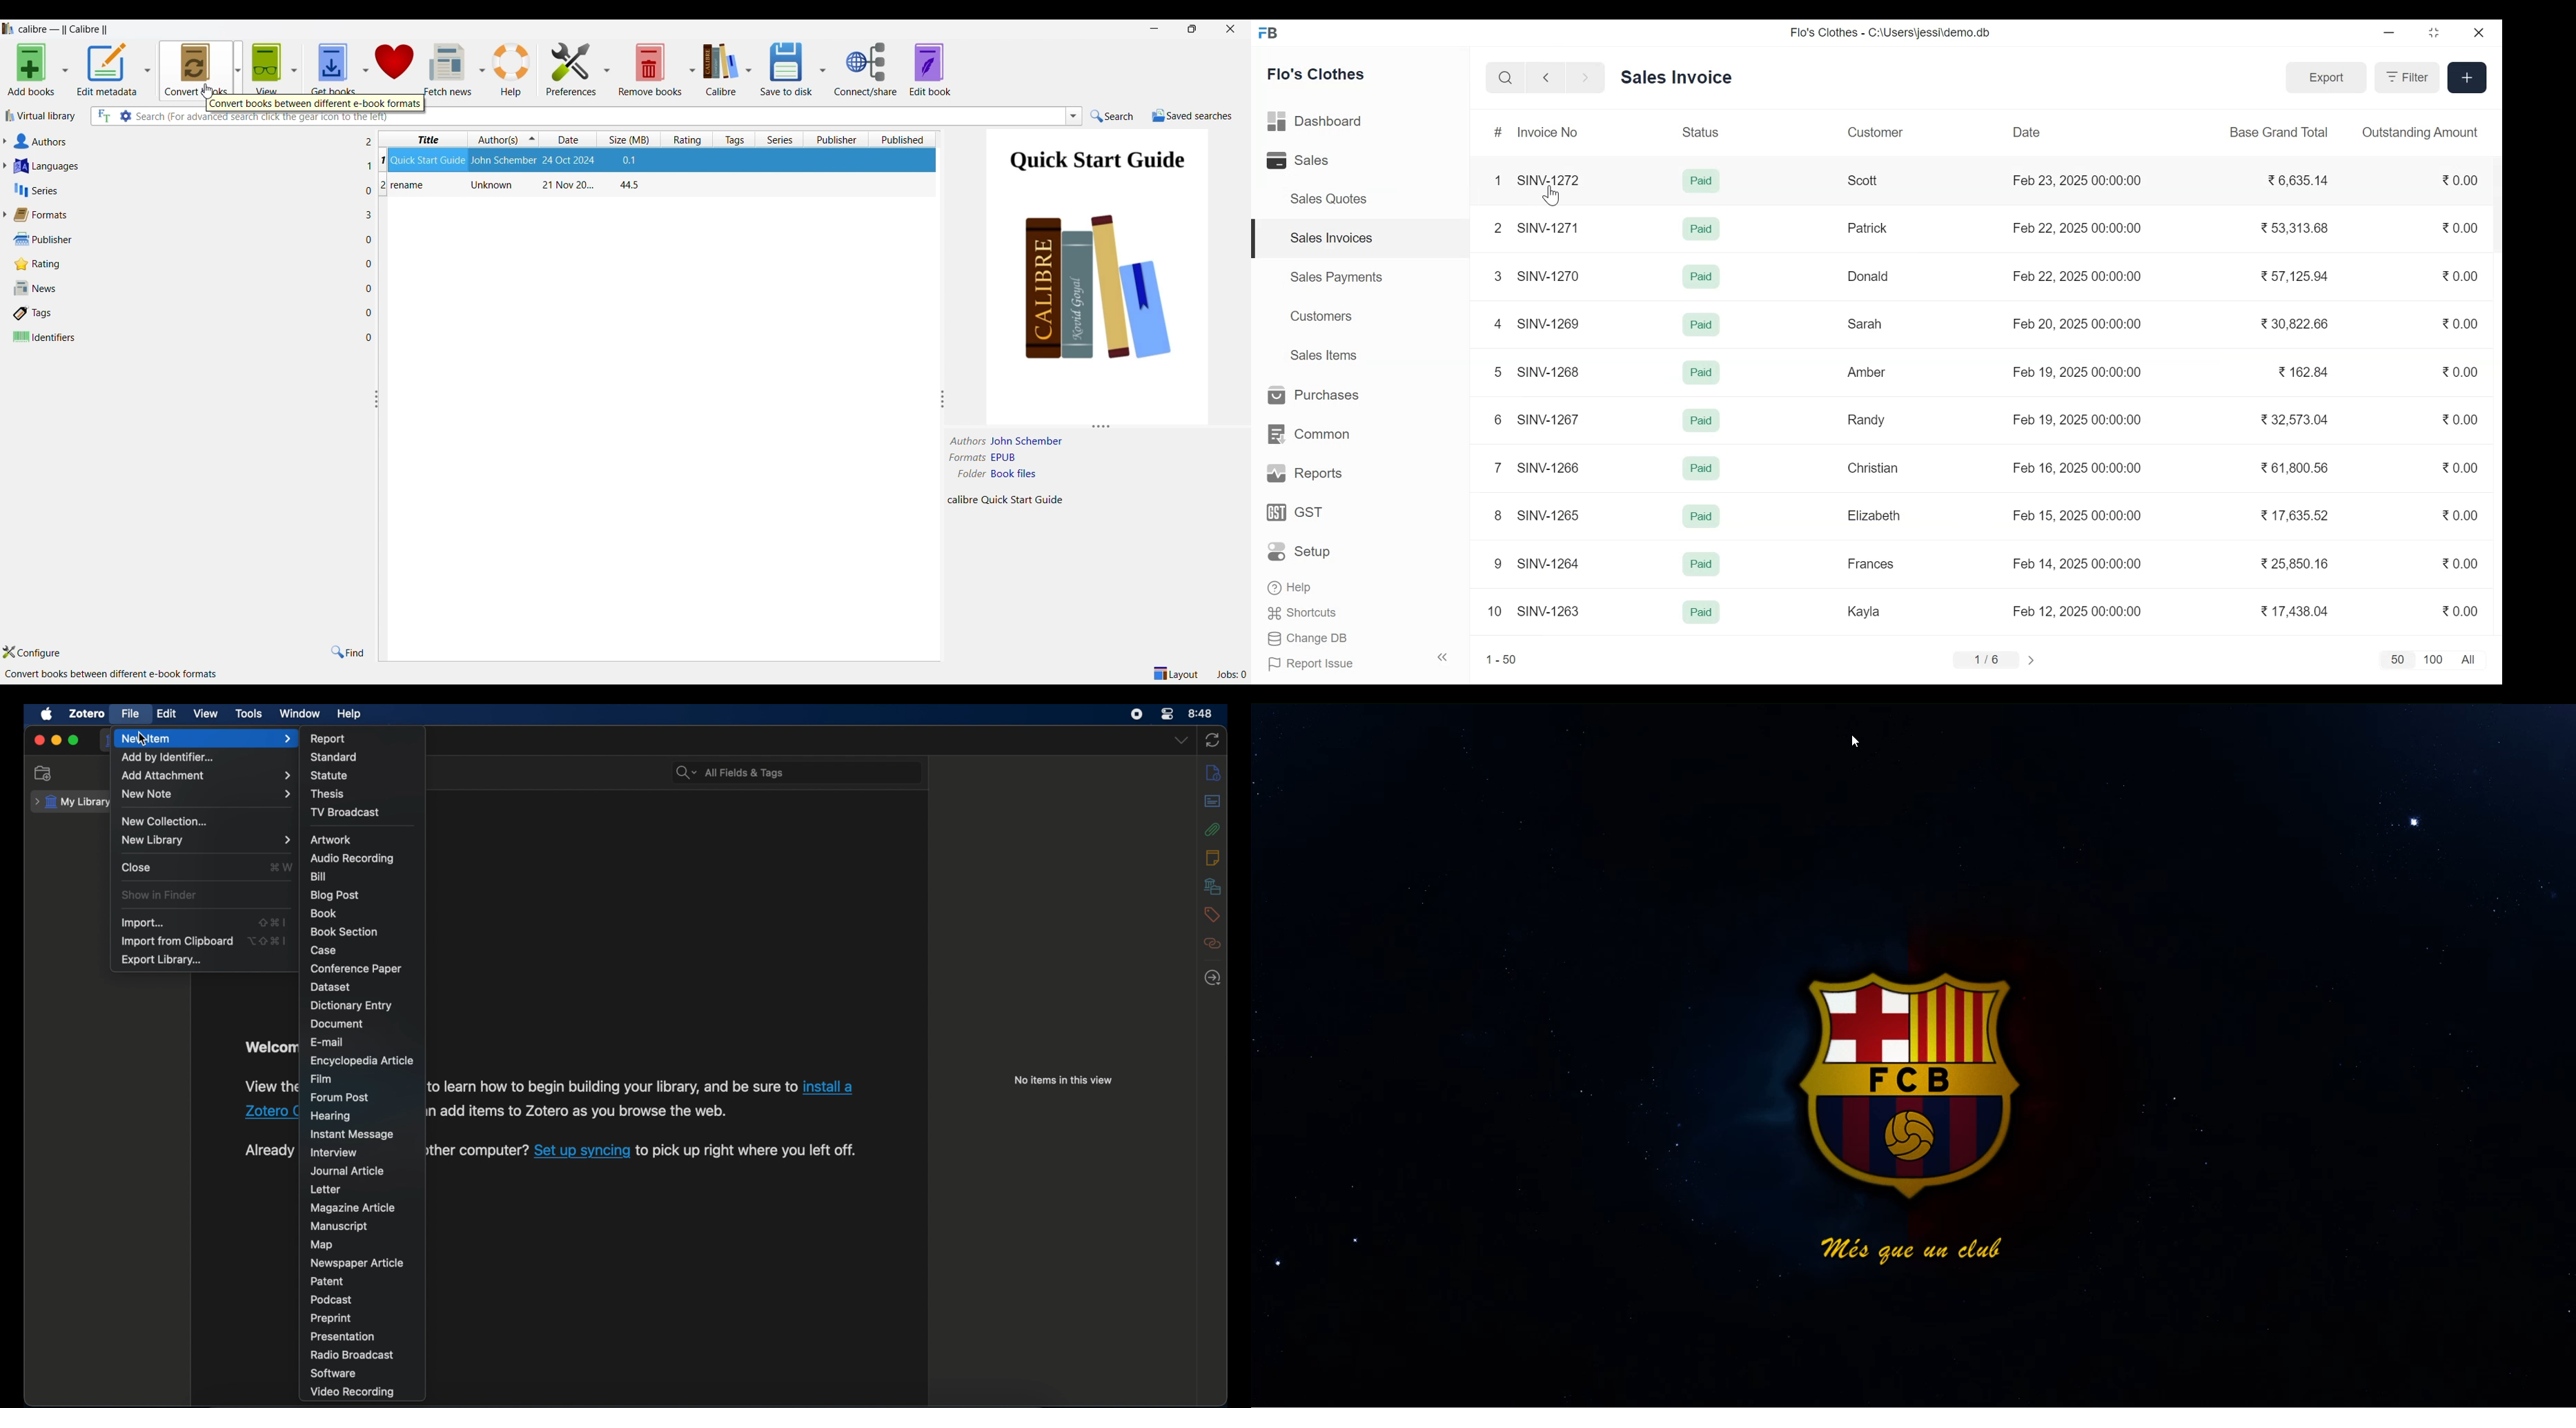 Image resolution: width=2576 pixels, height=1428 pixels. I want to click on screen recorder, so click(1137, 714).